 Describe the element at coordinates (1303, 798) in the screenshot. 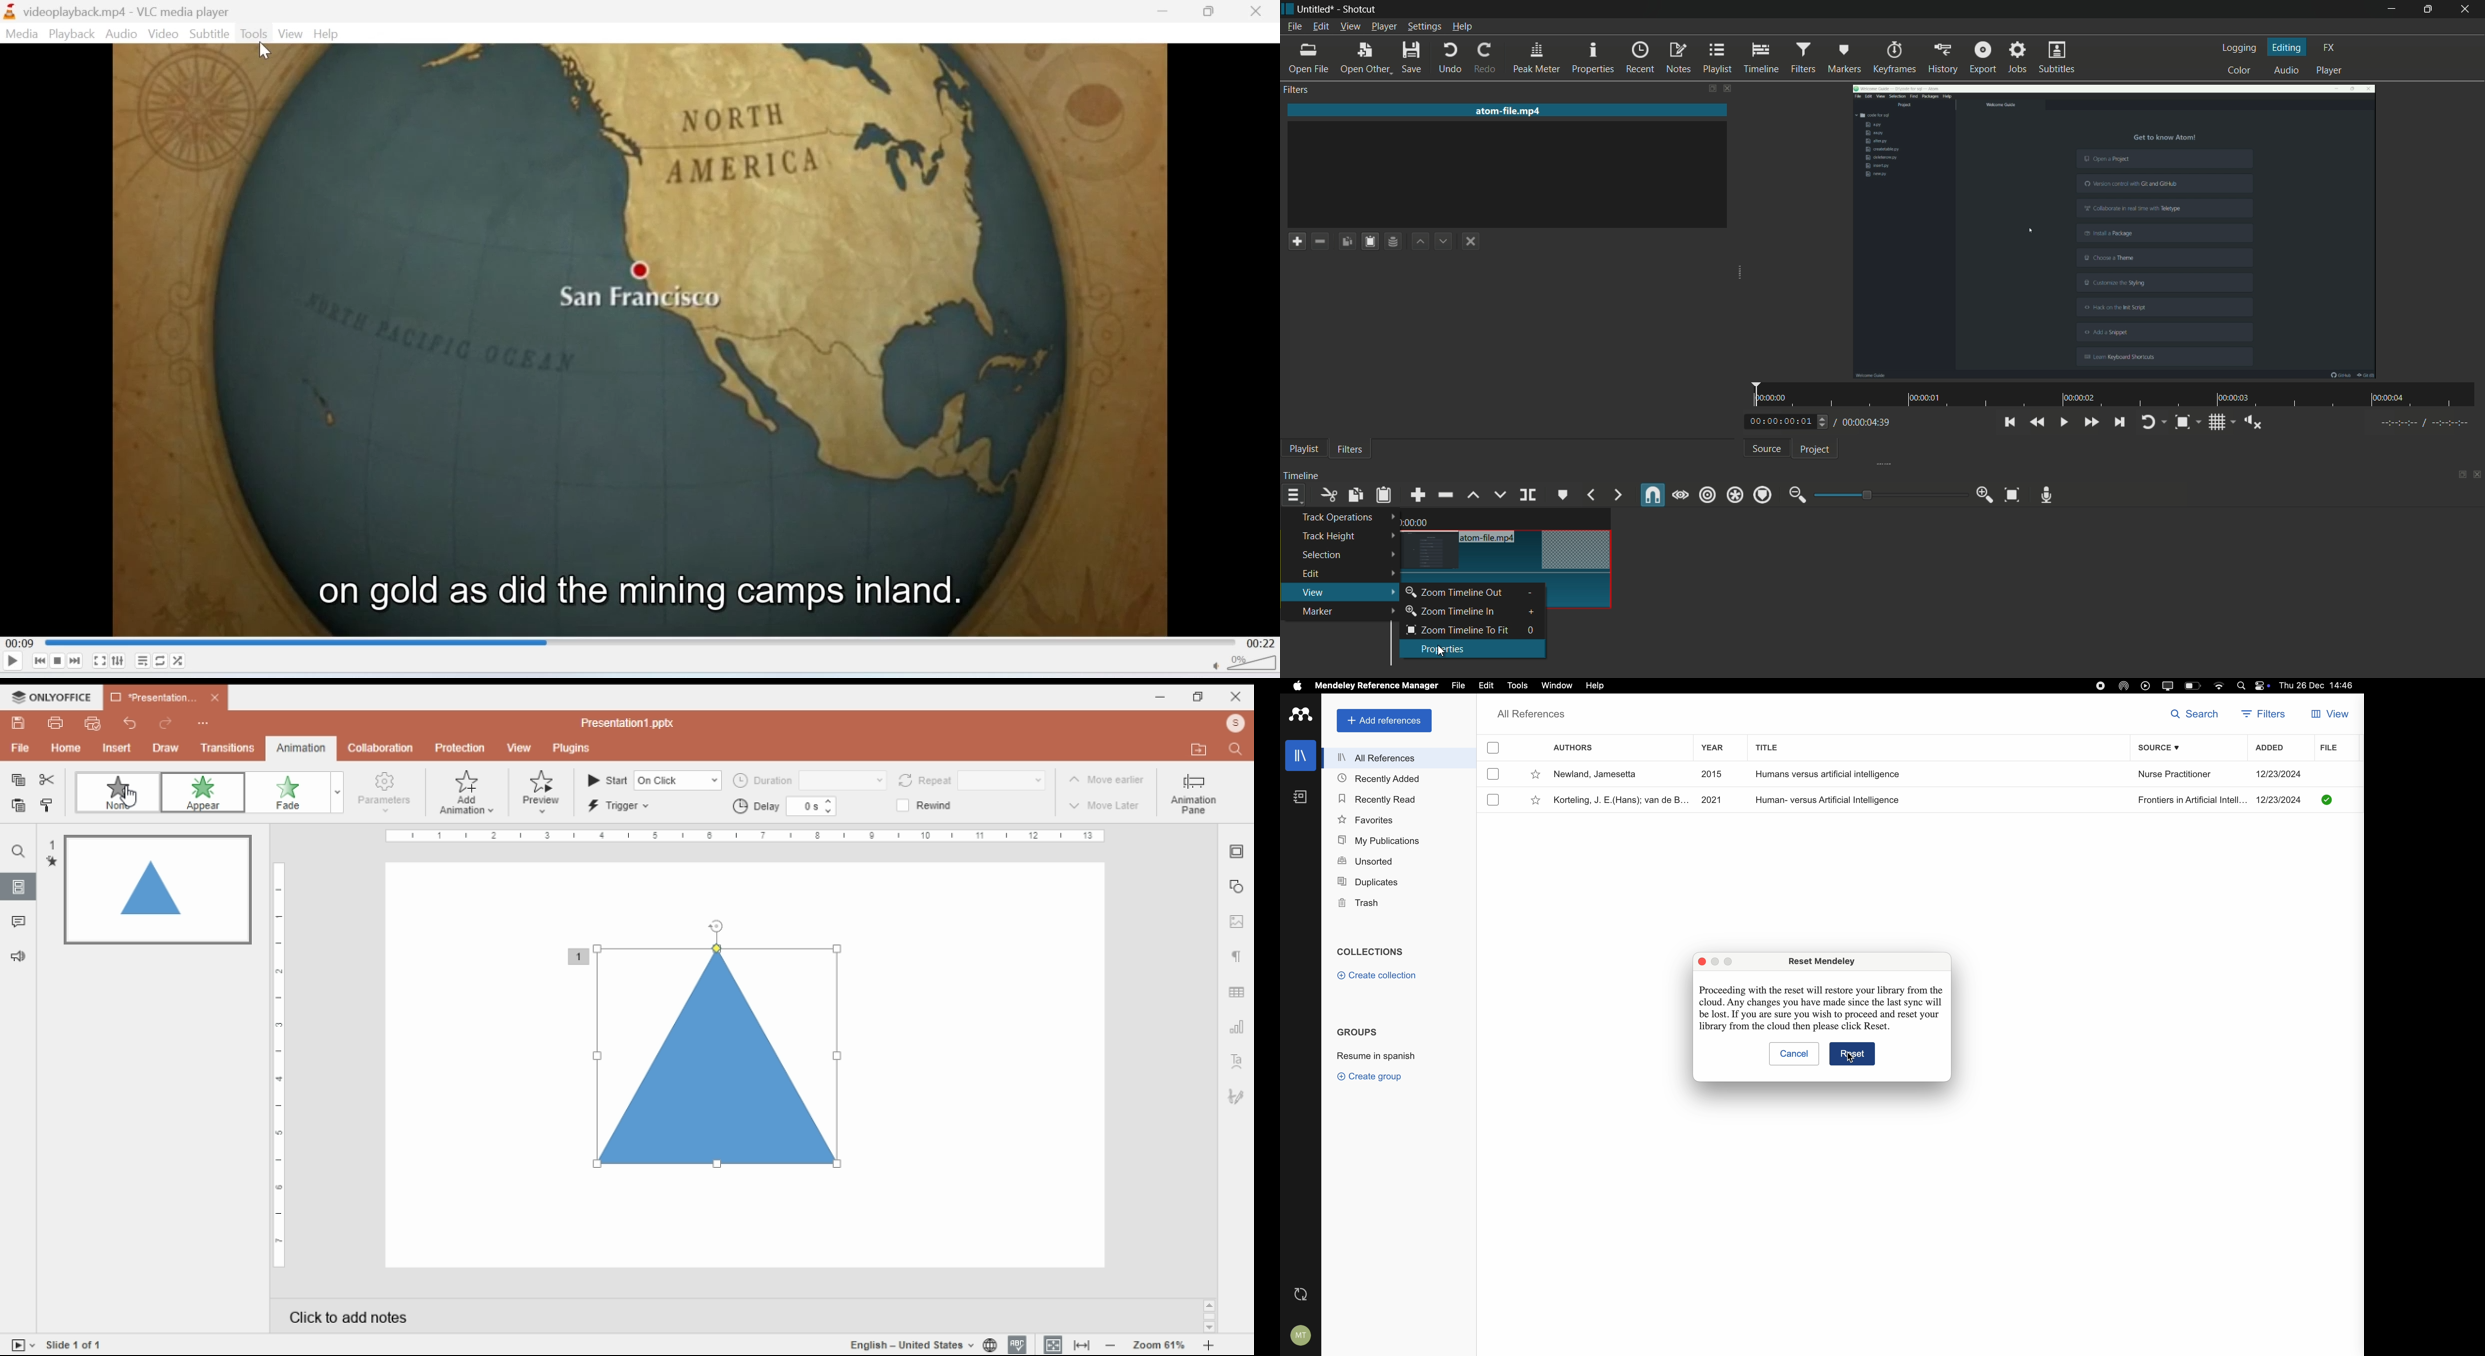

I see `notebooks icon` at that location.